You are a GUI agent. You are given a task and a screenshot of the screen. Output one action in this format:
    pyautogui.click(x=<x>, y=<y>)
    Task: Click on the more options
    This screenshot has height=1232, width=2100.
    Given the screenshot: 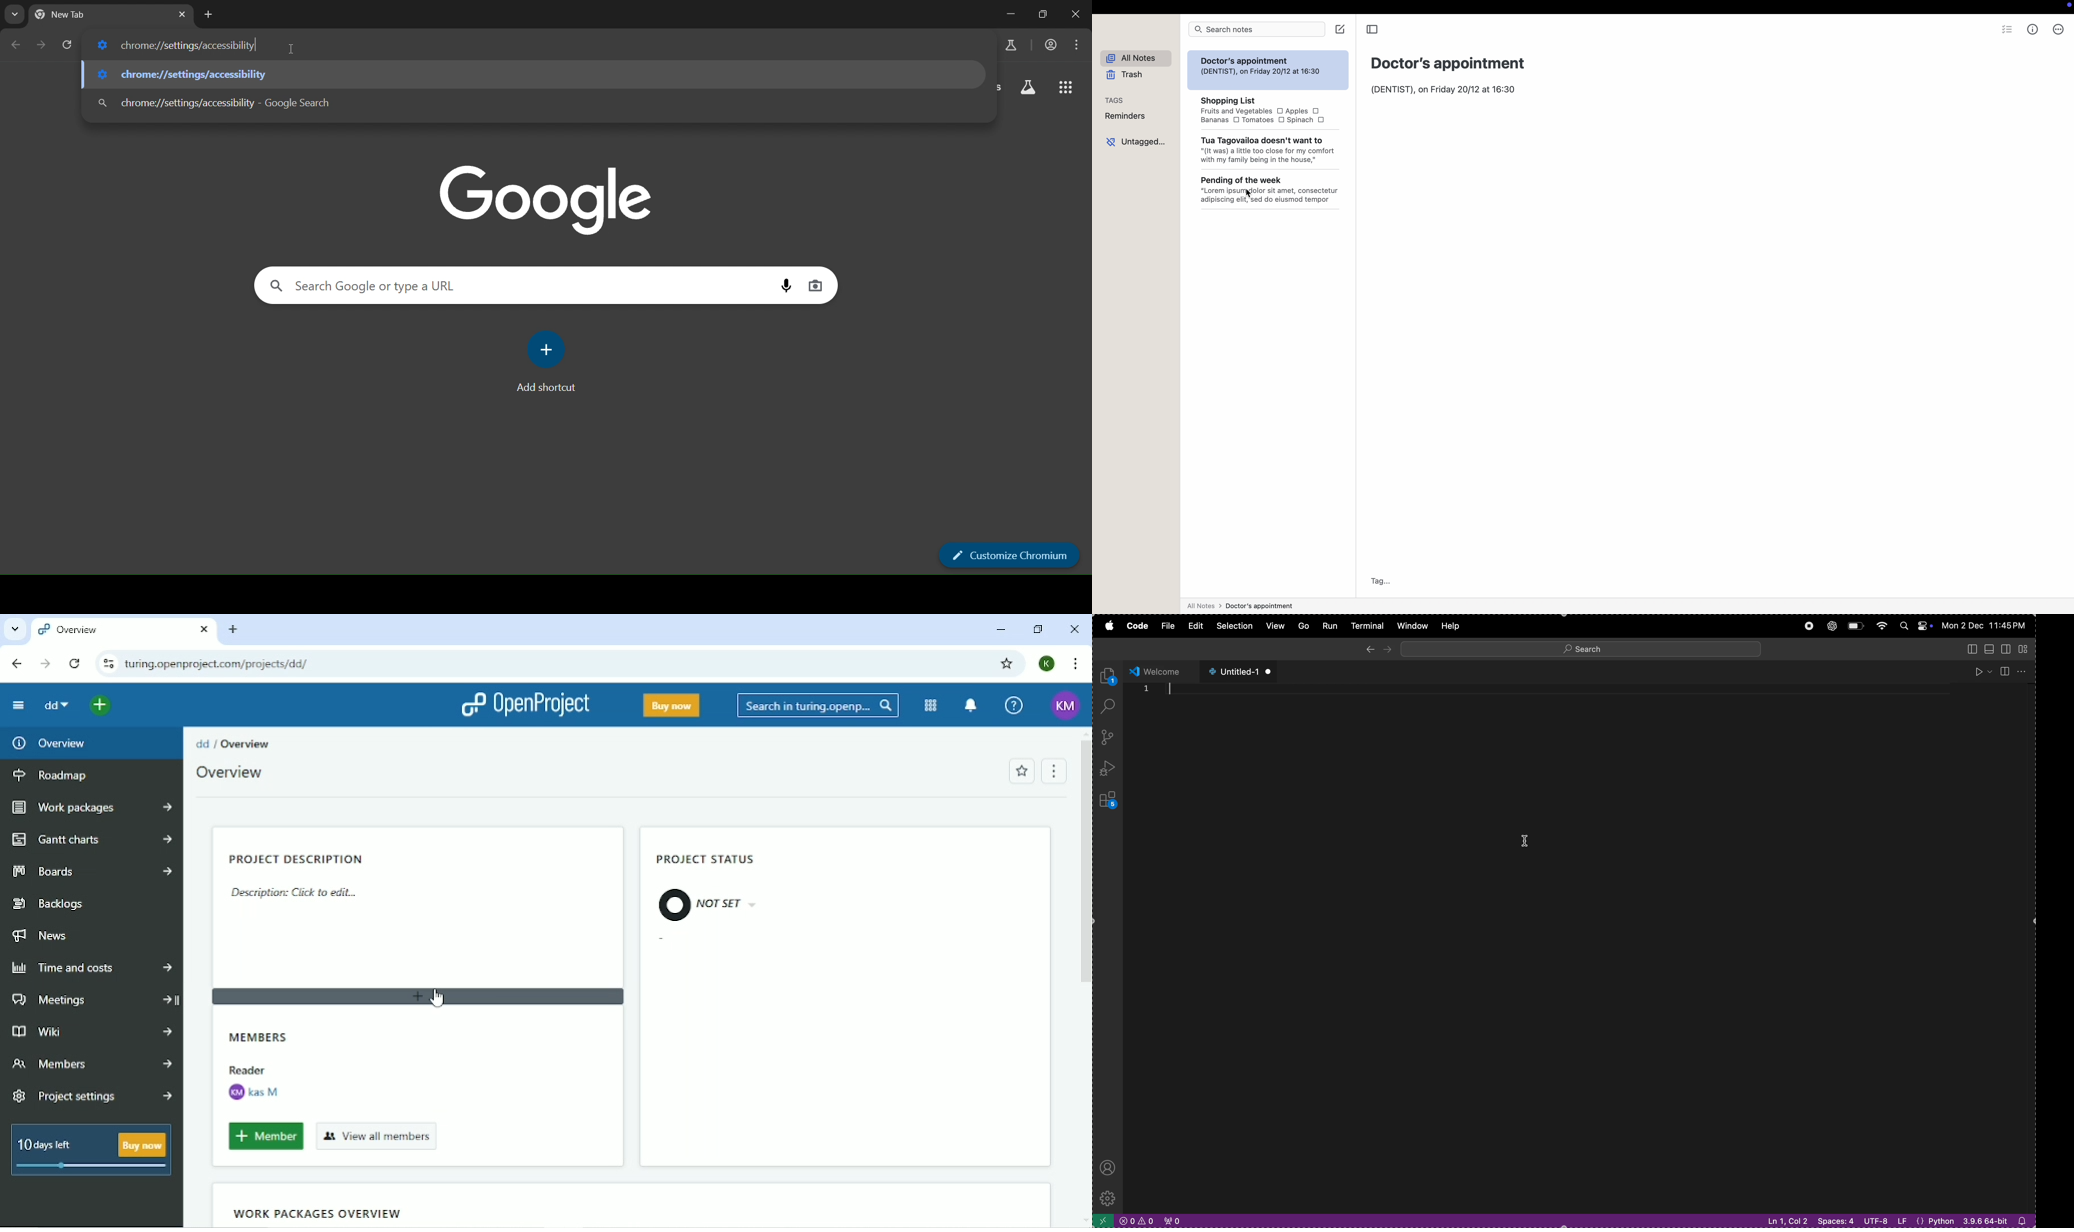 What is the action you would take?
    pyautogui.click(x=2058, y=30)
    